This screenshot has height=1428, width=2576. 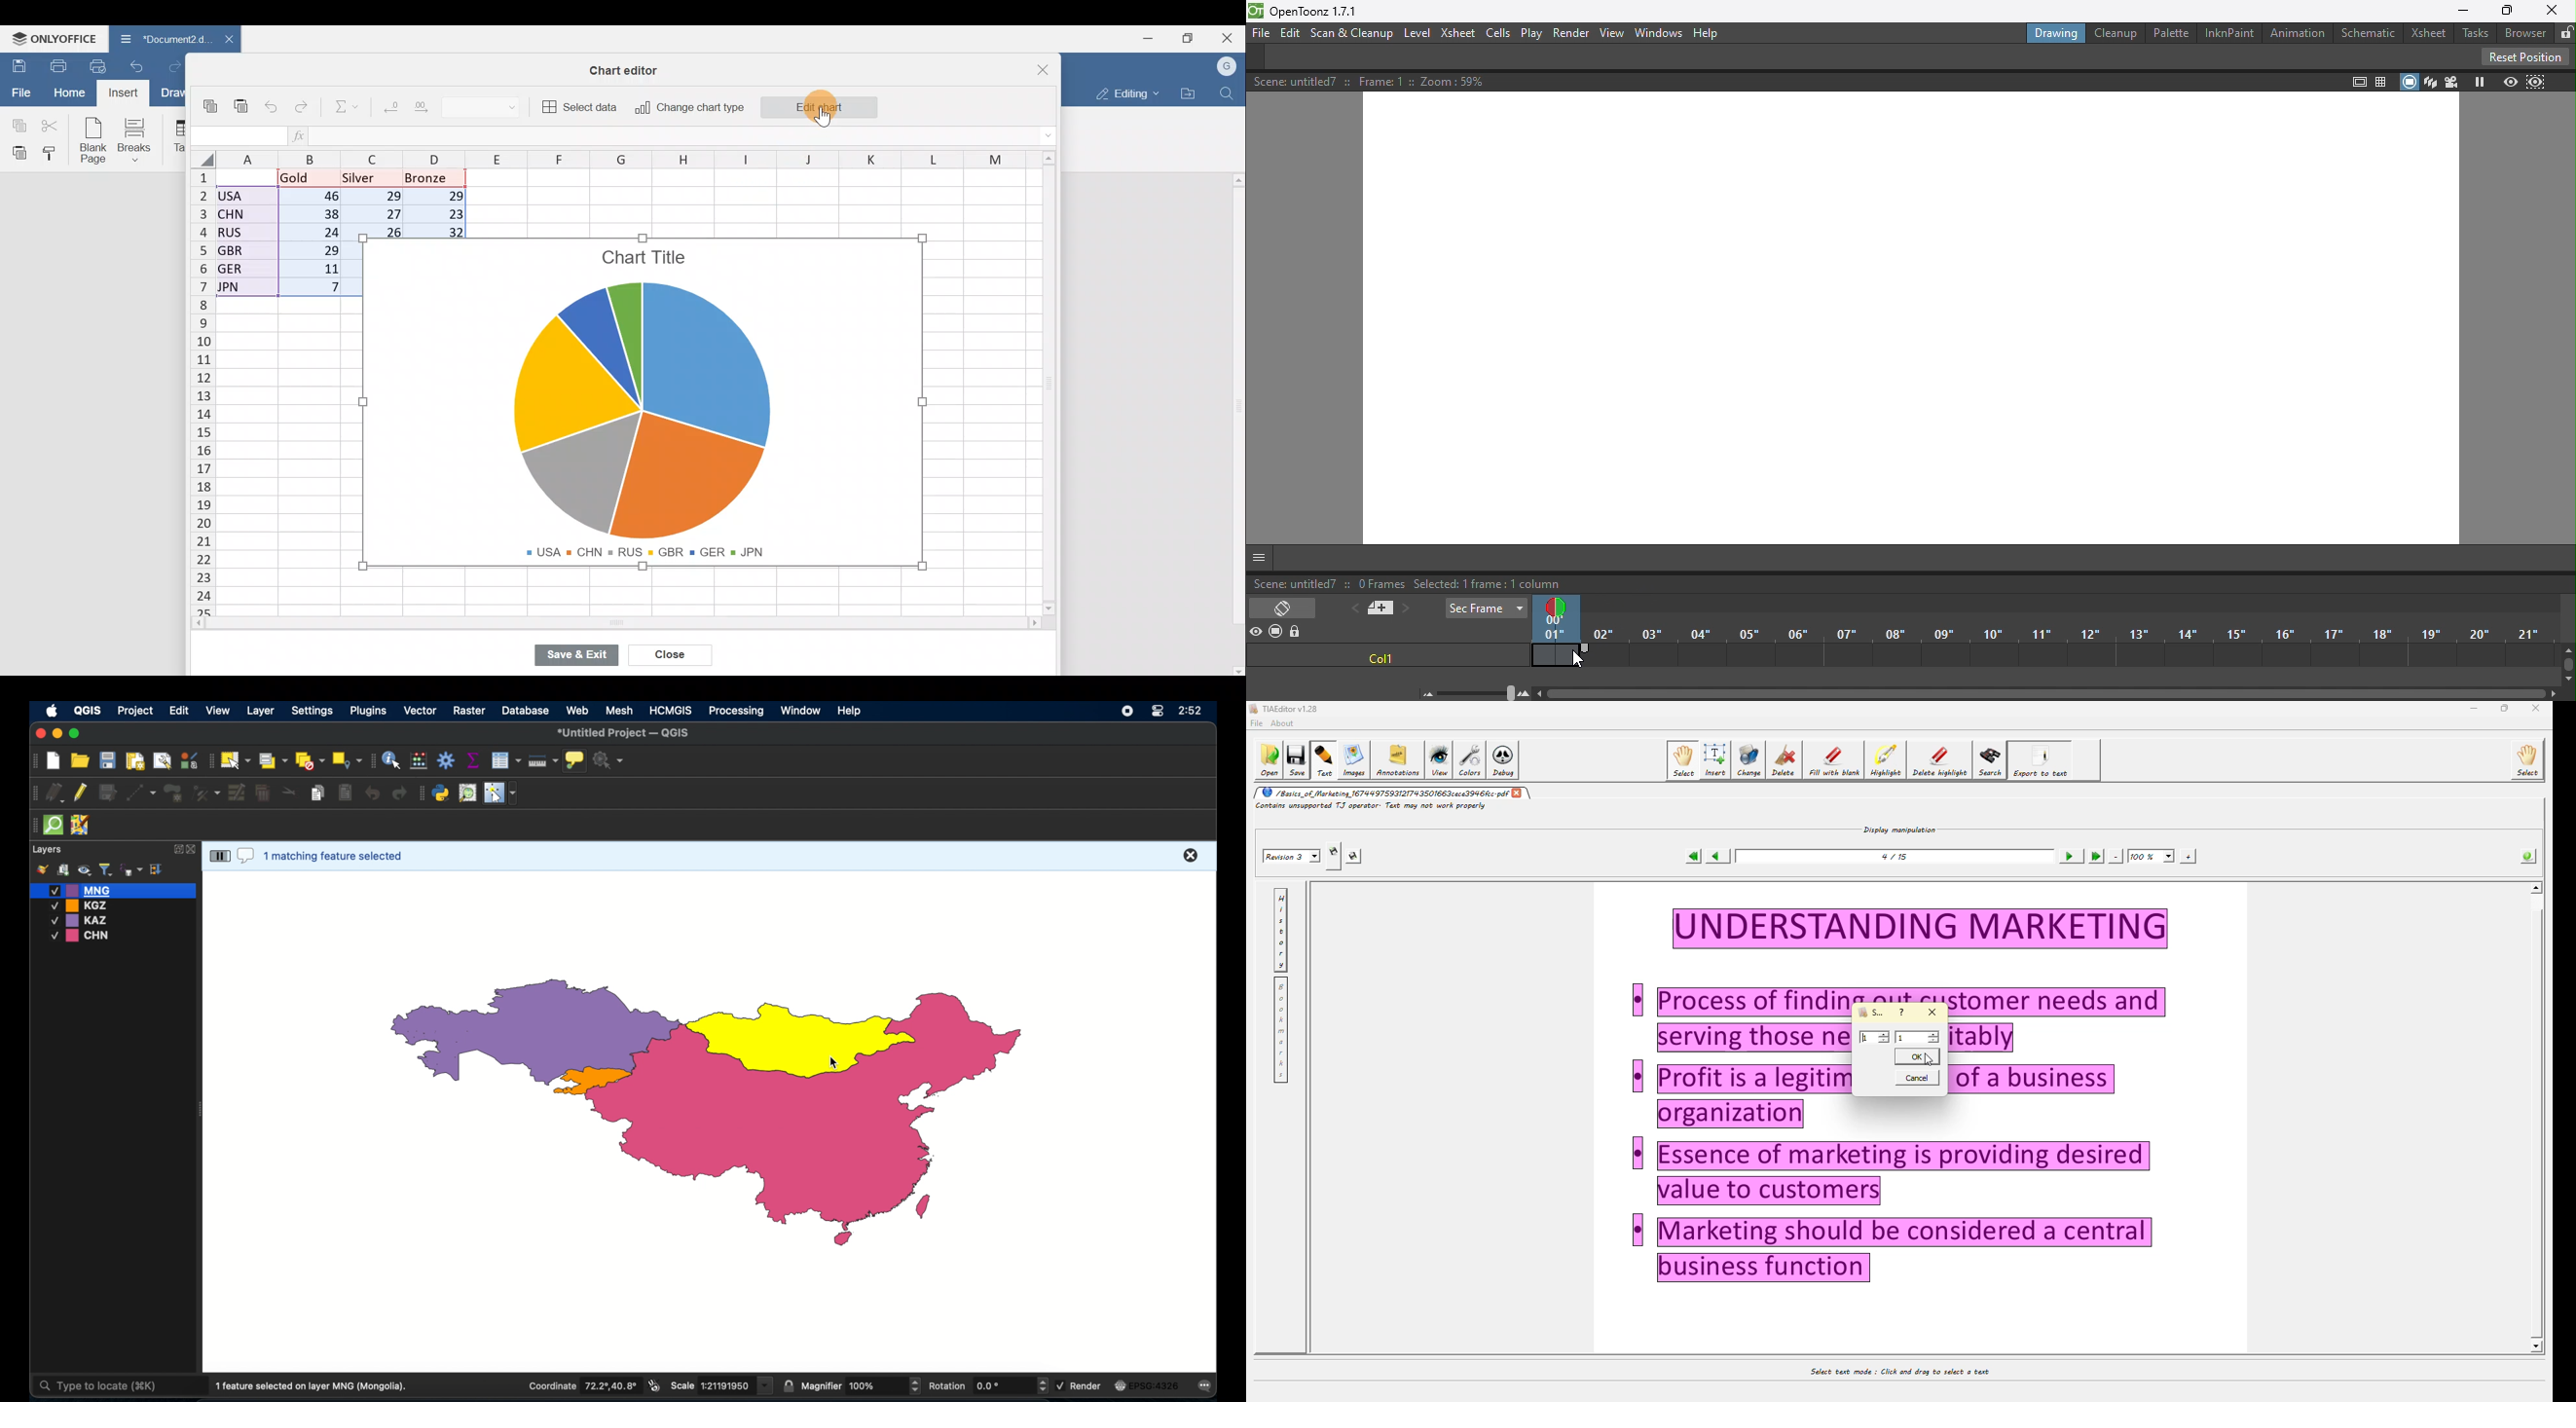 What do you see at coordinates (1054, 387) in the screenshot?
I see `Scroll bar` at bounding box center [1054, 387].